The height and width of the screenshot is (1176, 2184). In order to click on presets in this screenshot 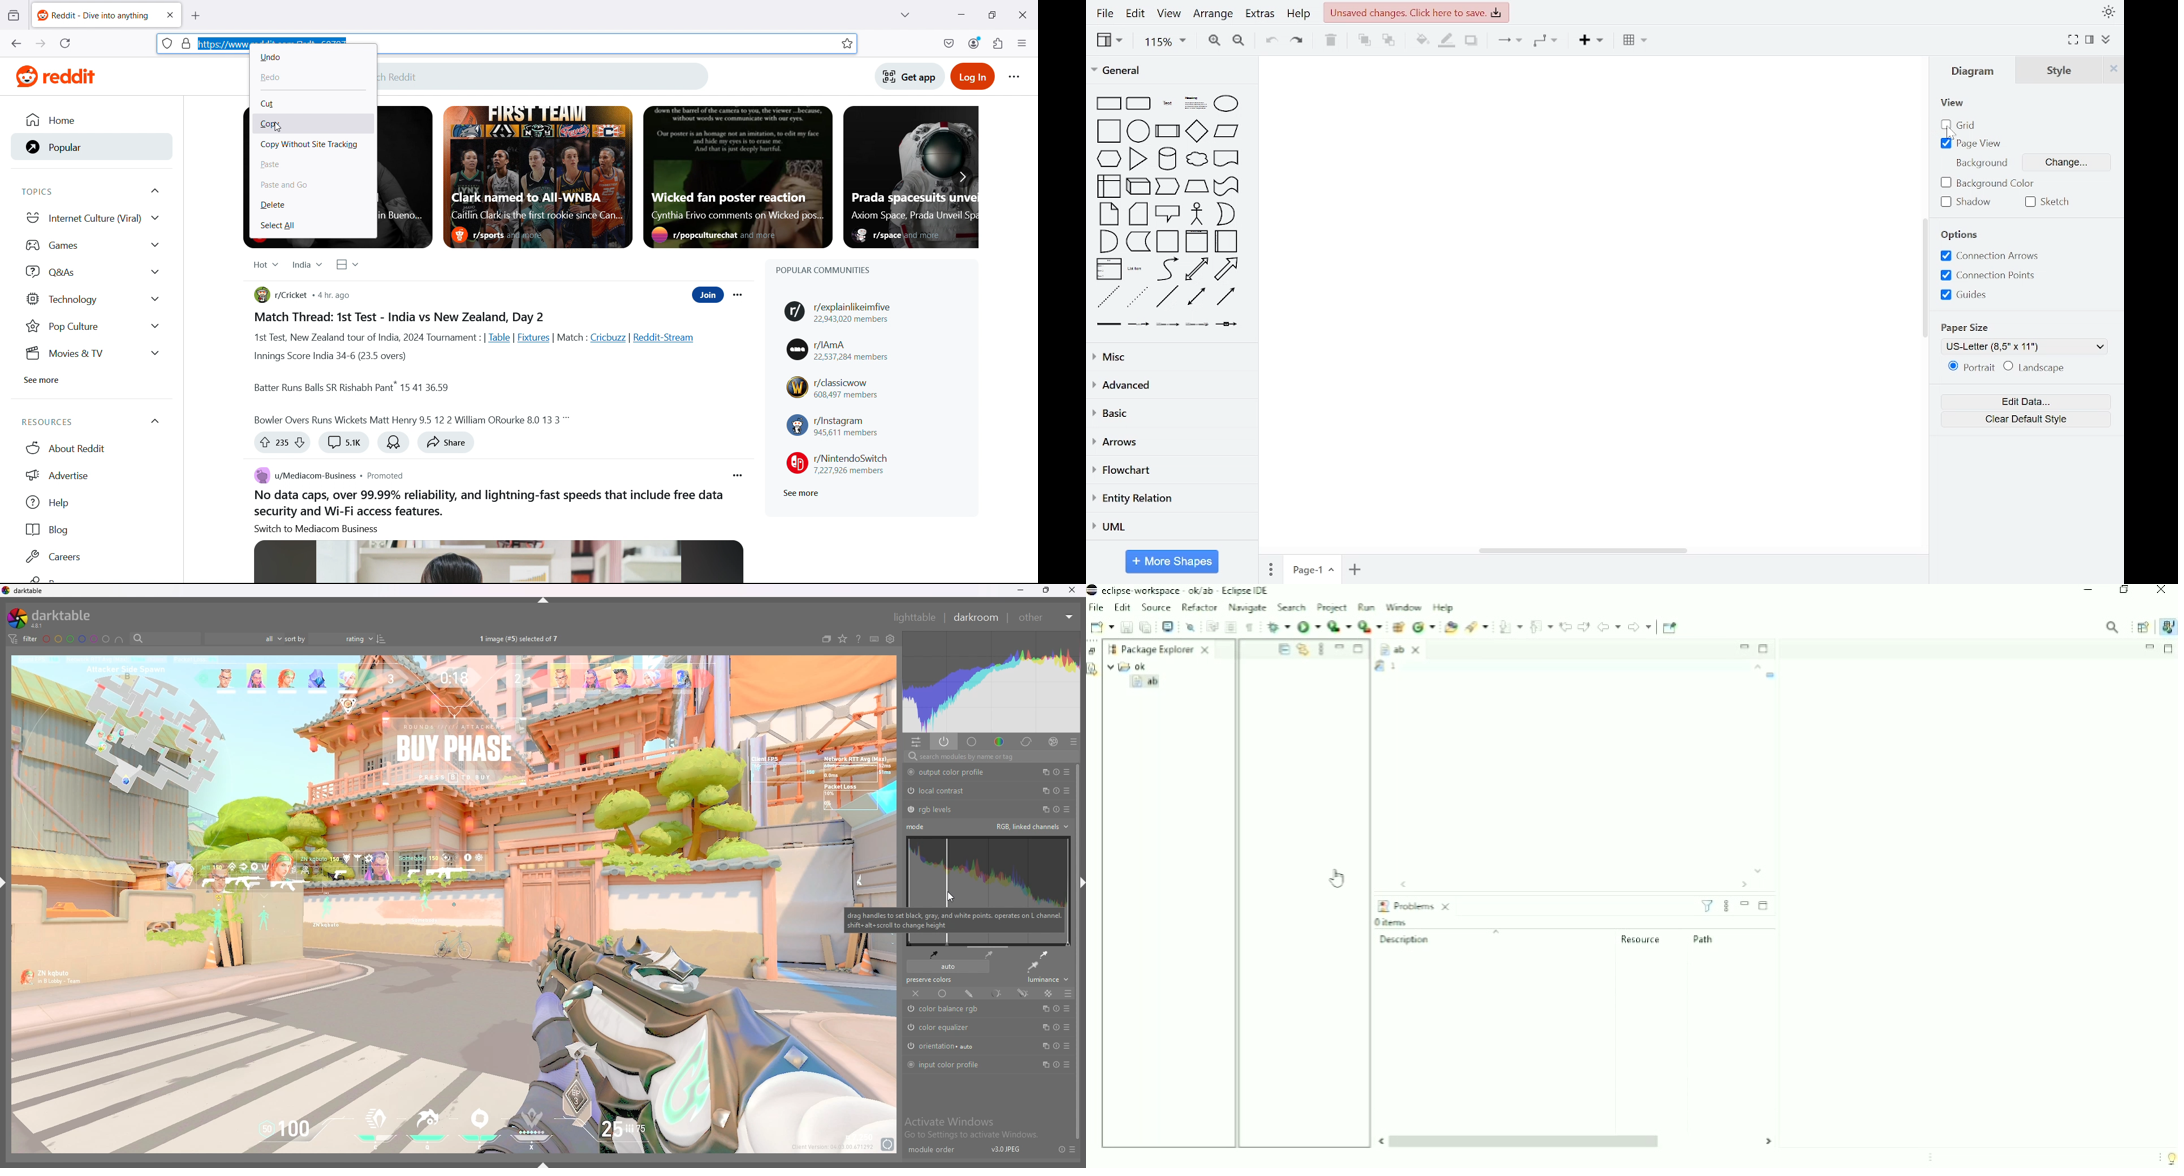, I will do `click(1070, 1028)`.